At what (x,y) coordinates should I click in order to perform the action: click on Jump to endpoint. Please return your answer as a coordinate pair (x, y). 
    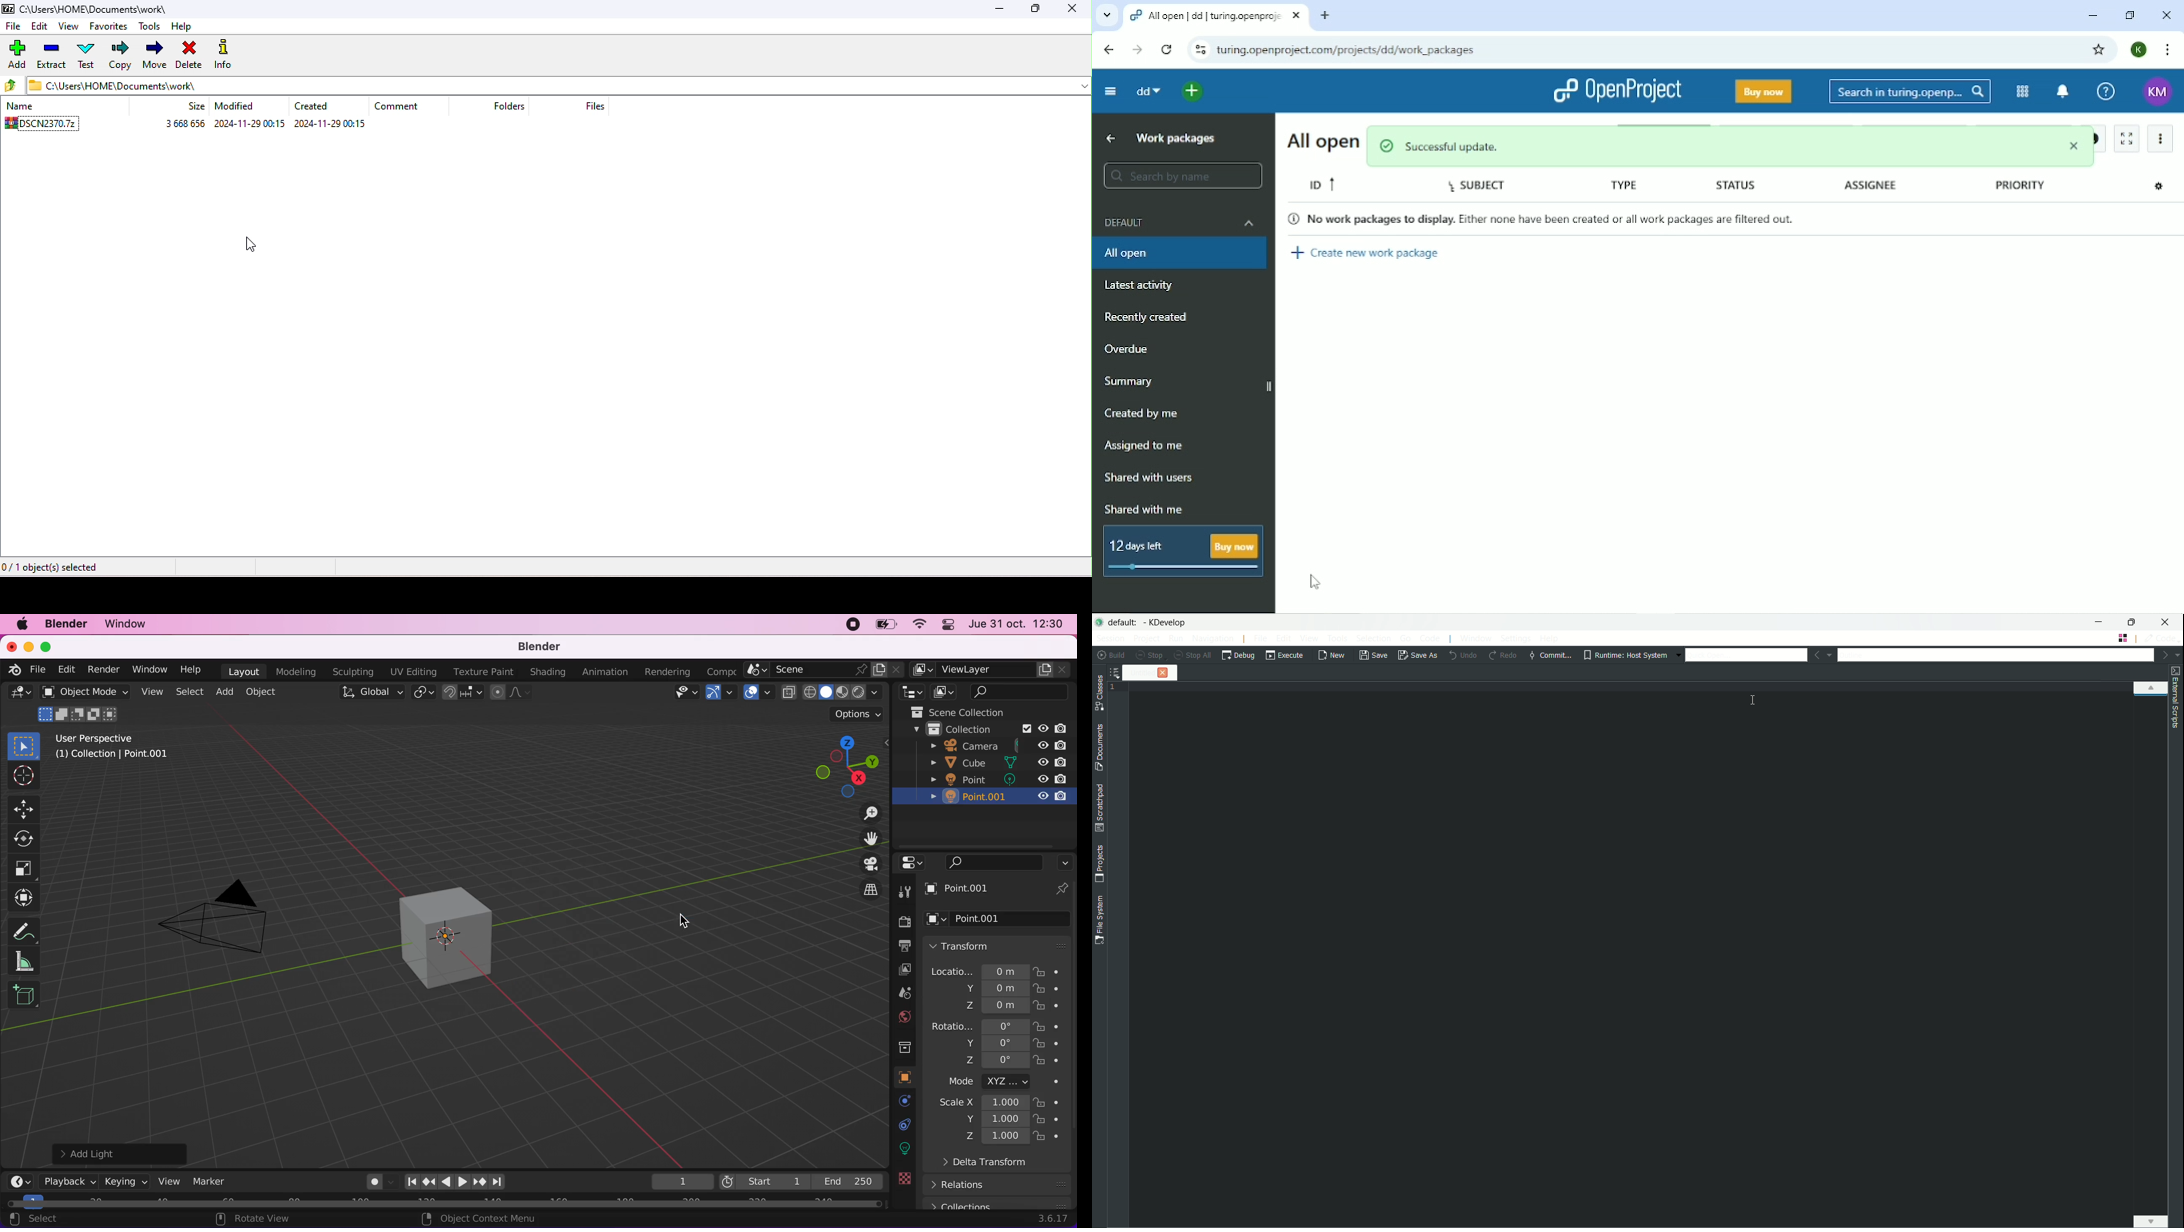
    Looking at the image, I should click on (499, 1181).